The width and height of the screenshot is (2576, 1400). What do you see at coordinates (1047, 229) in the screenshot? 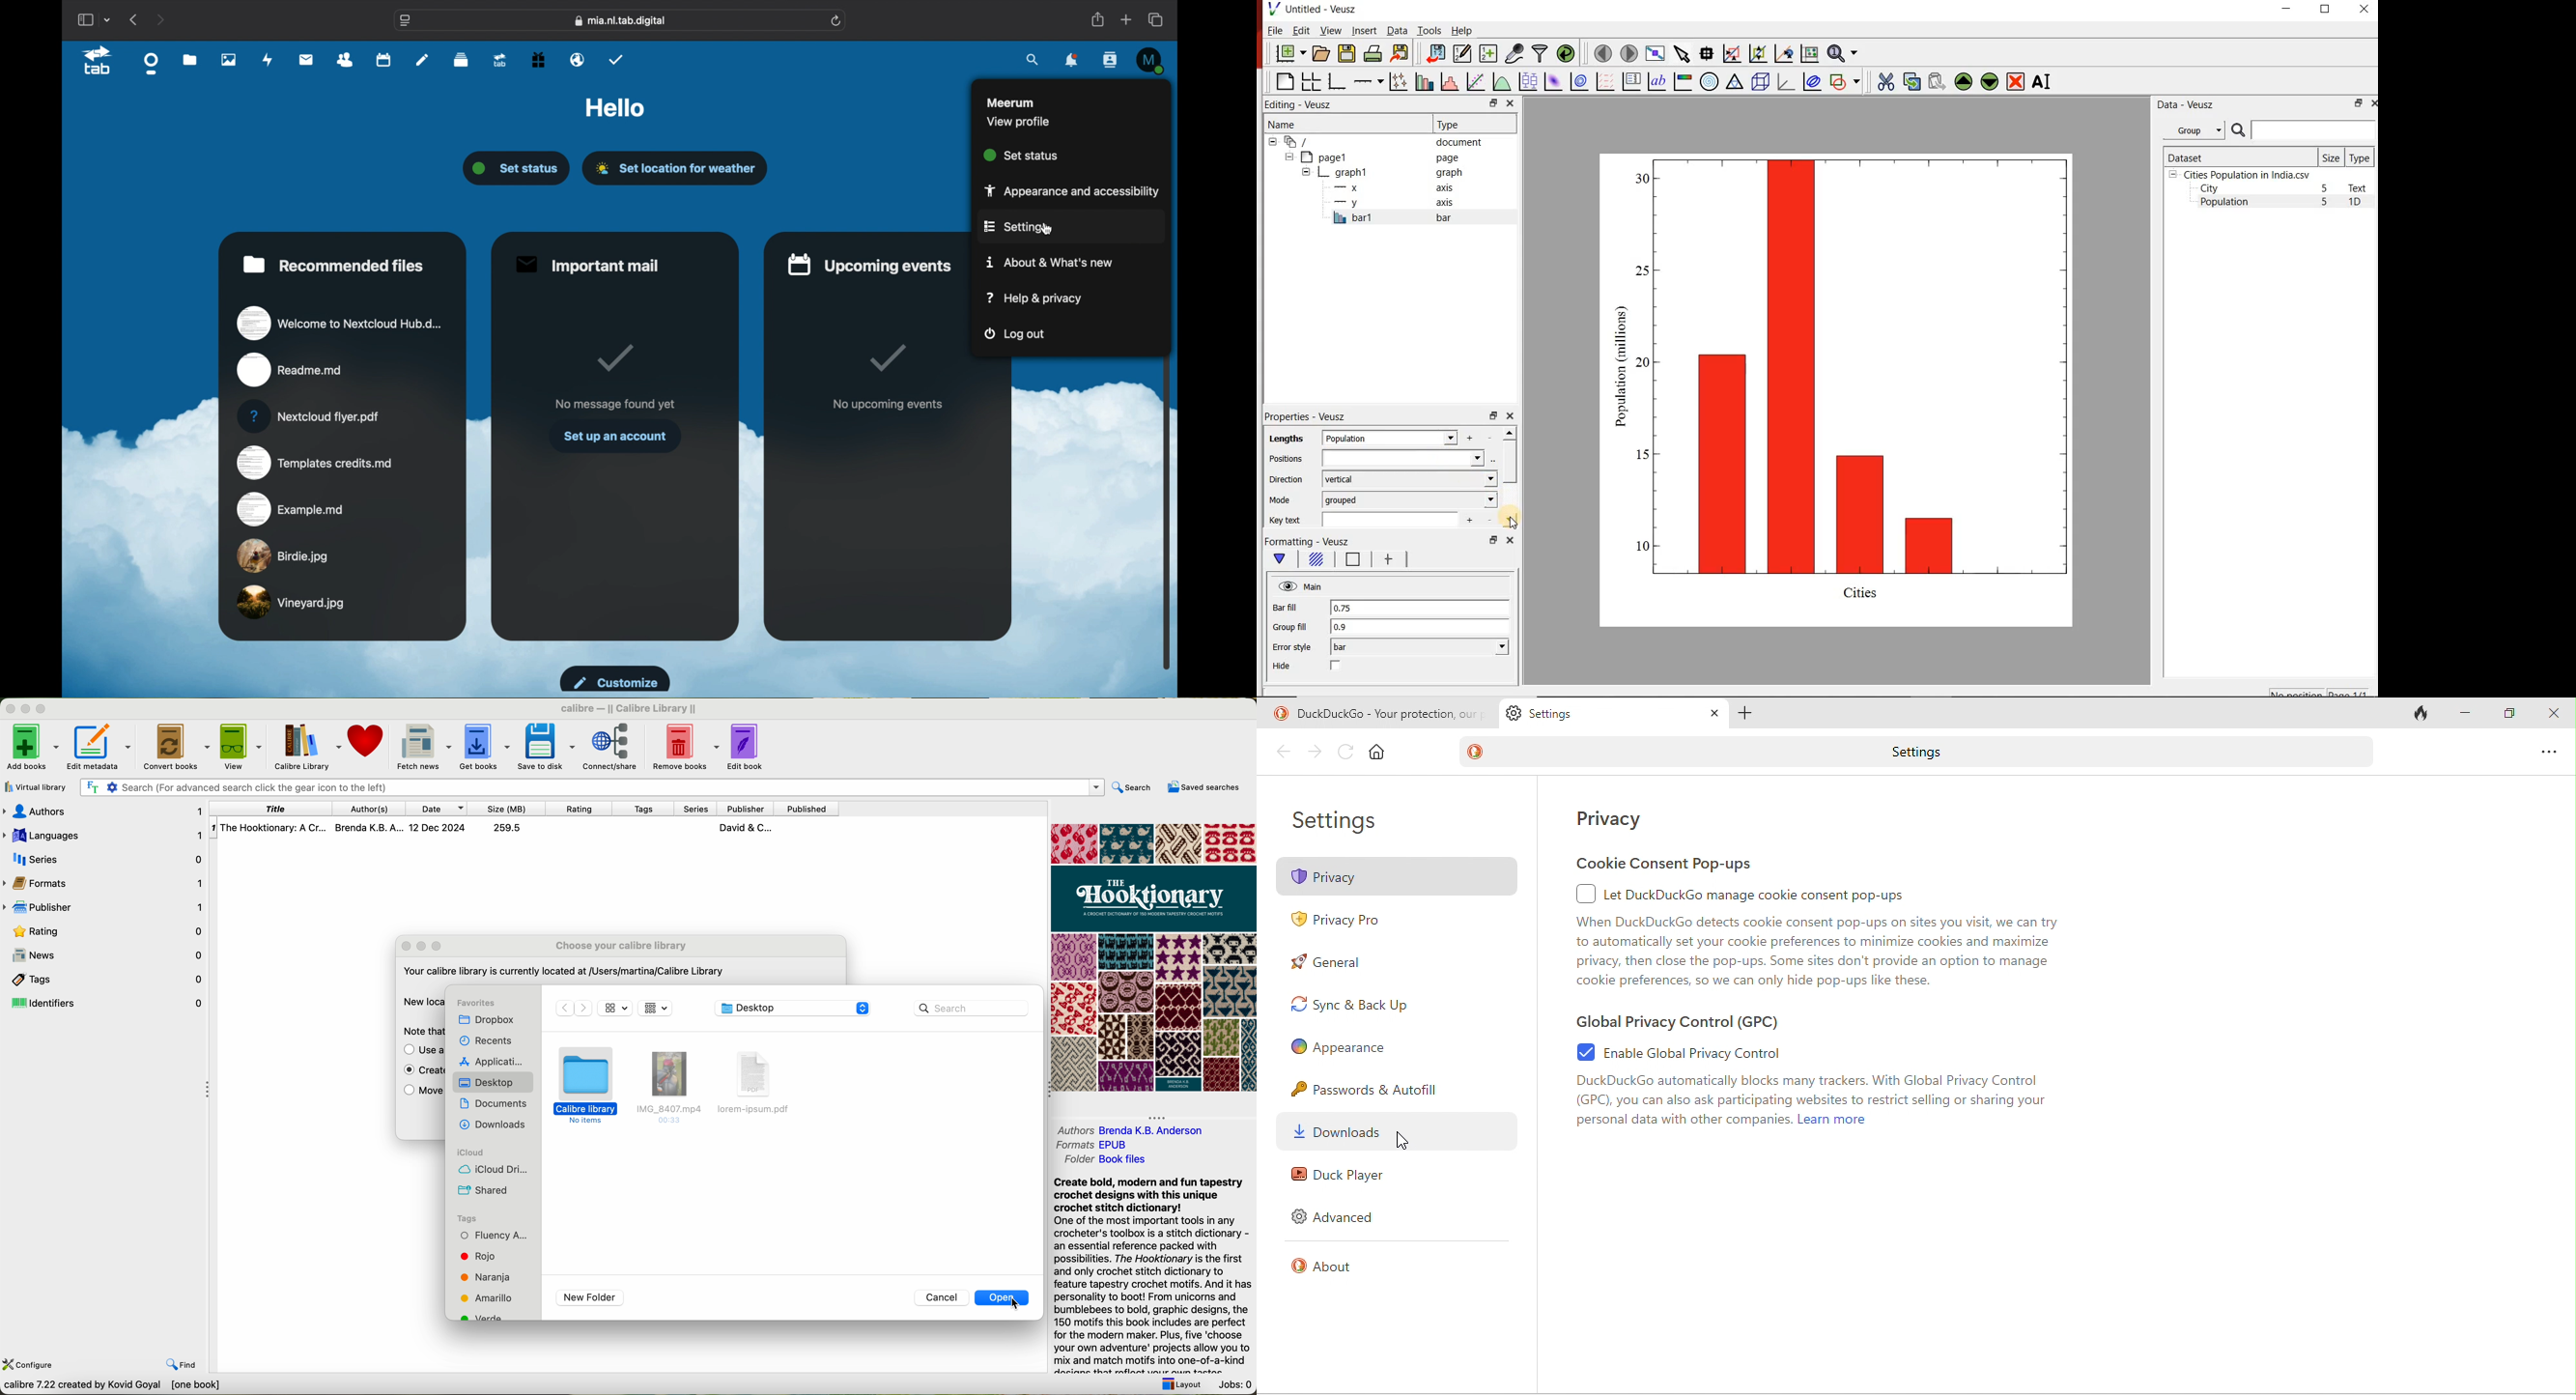
I see `cursor` at bounding box center [1047, 229].